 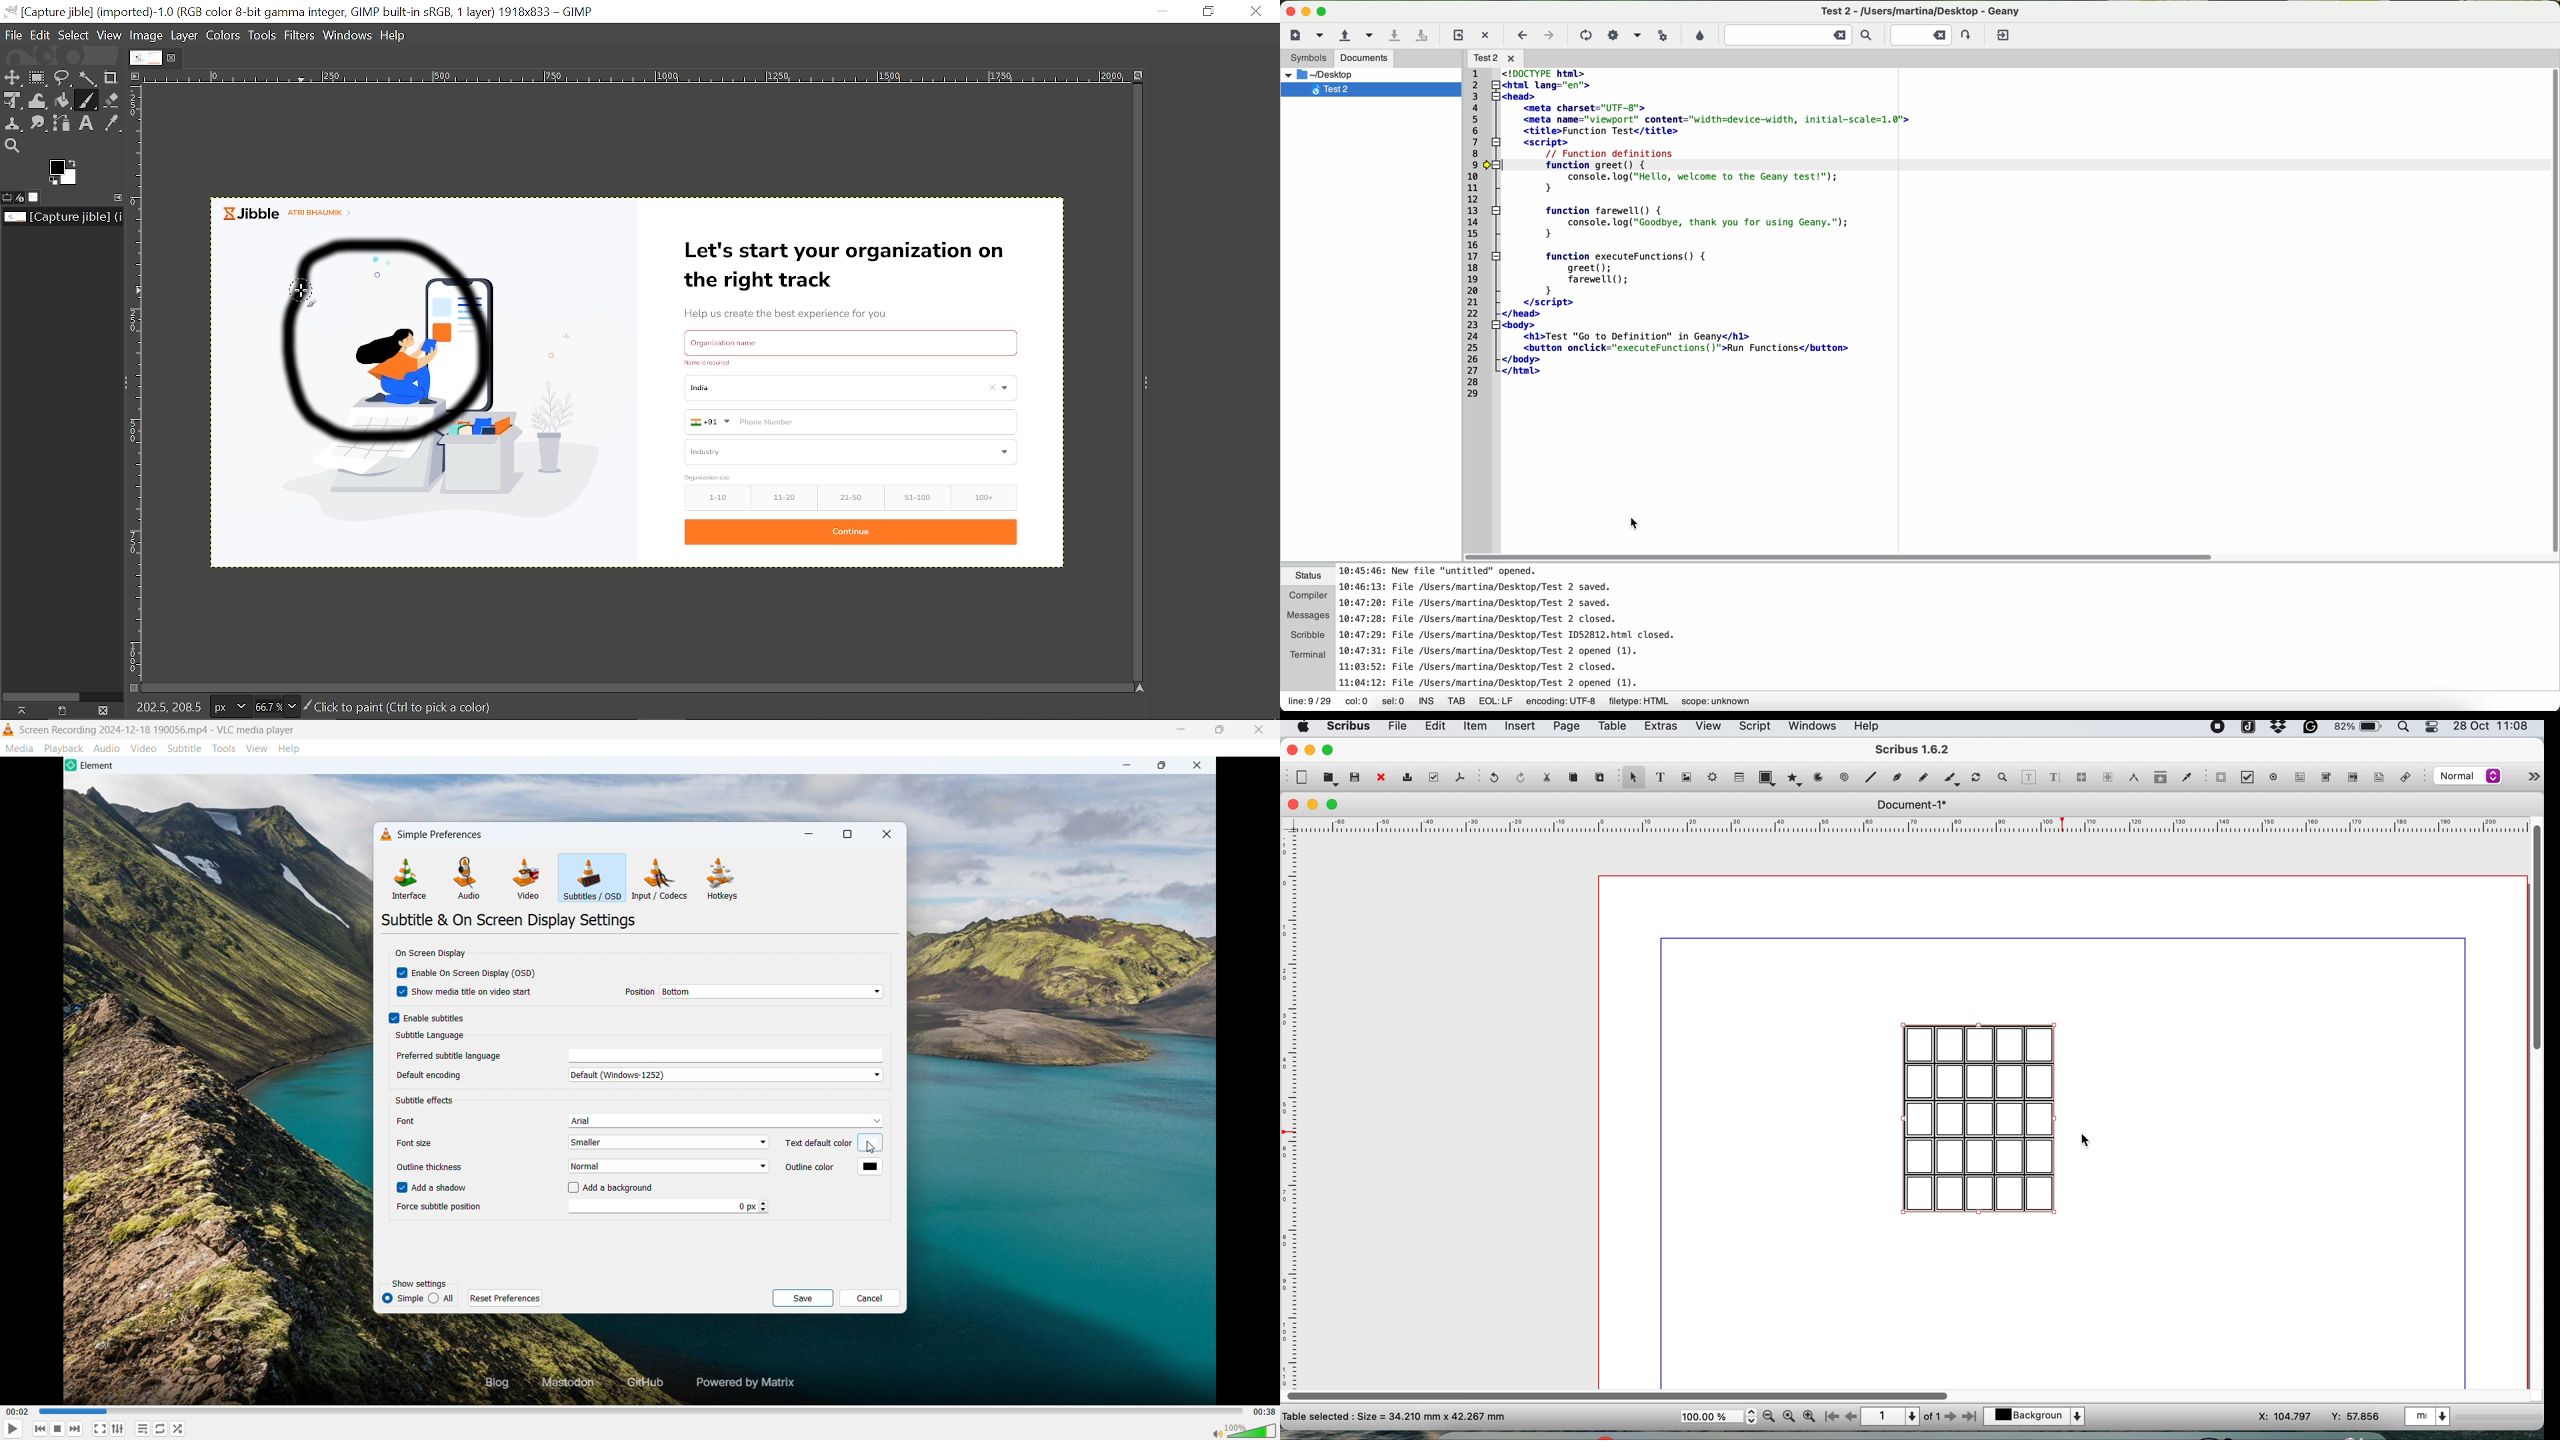 What do you see at coordinates (1395, 1416) in the screenshot?
I see `text` at bounding box center [1395, 1416].